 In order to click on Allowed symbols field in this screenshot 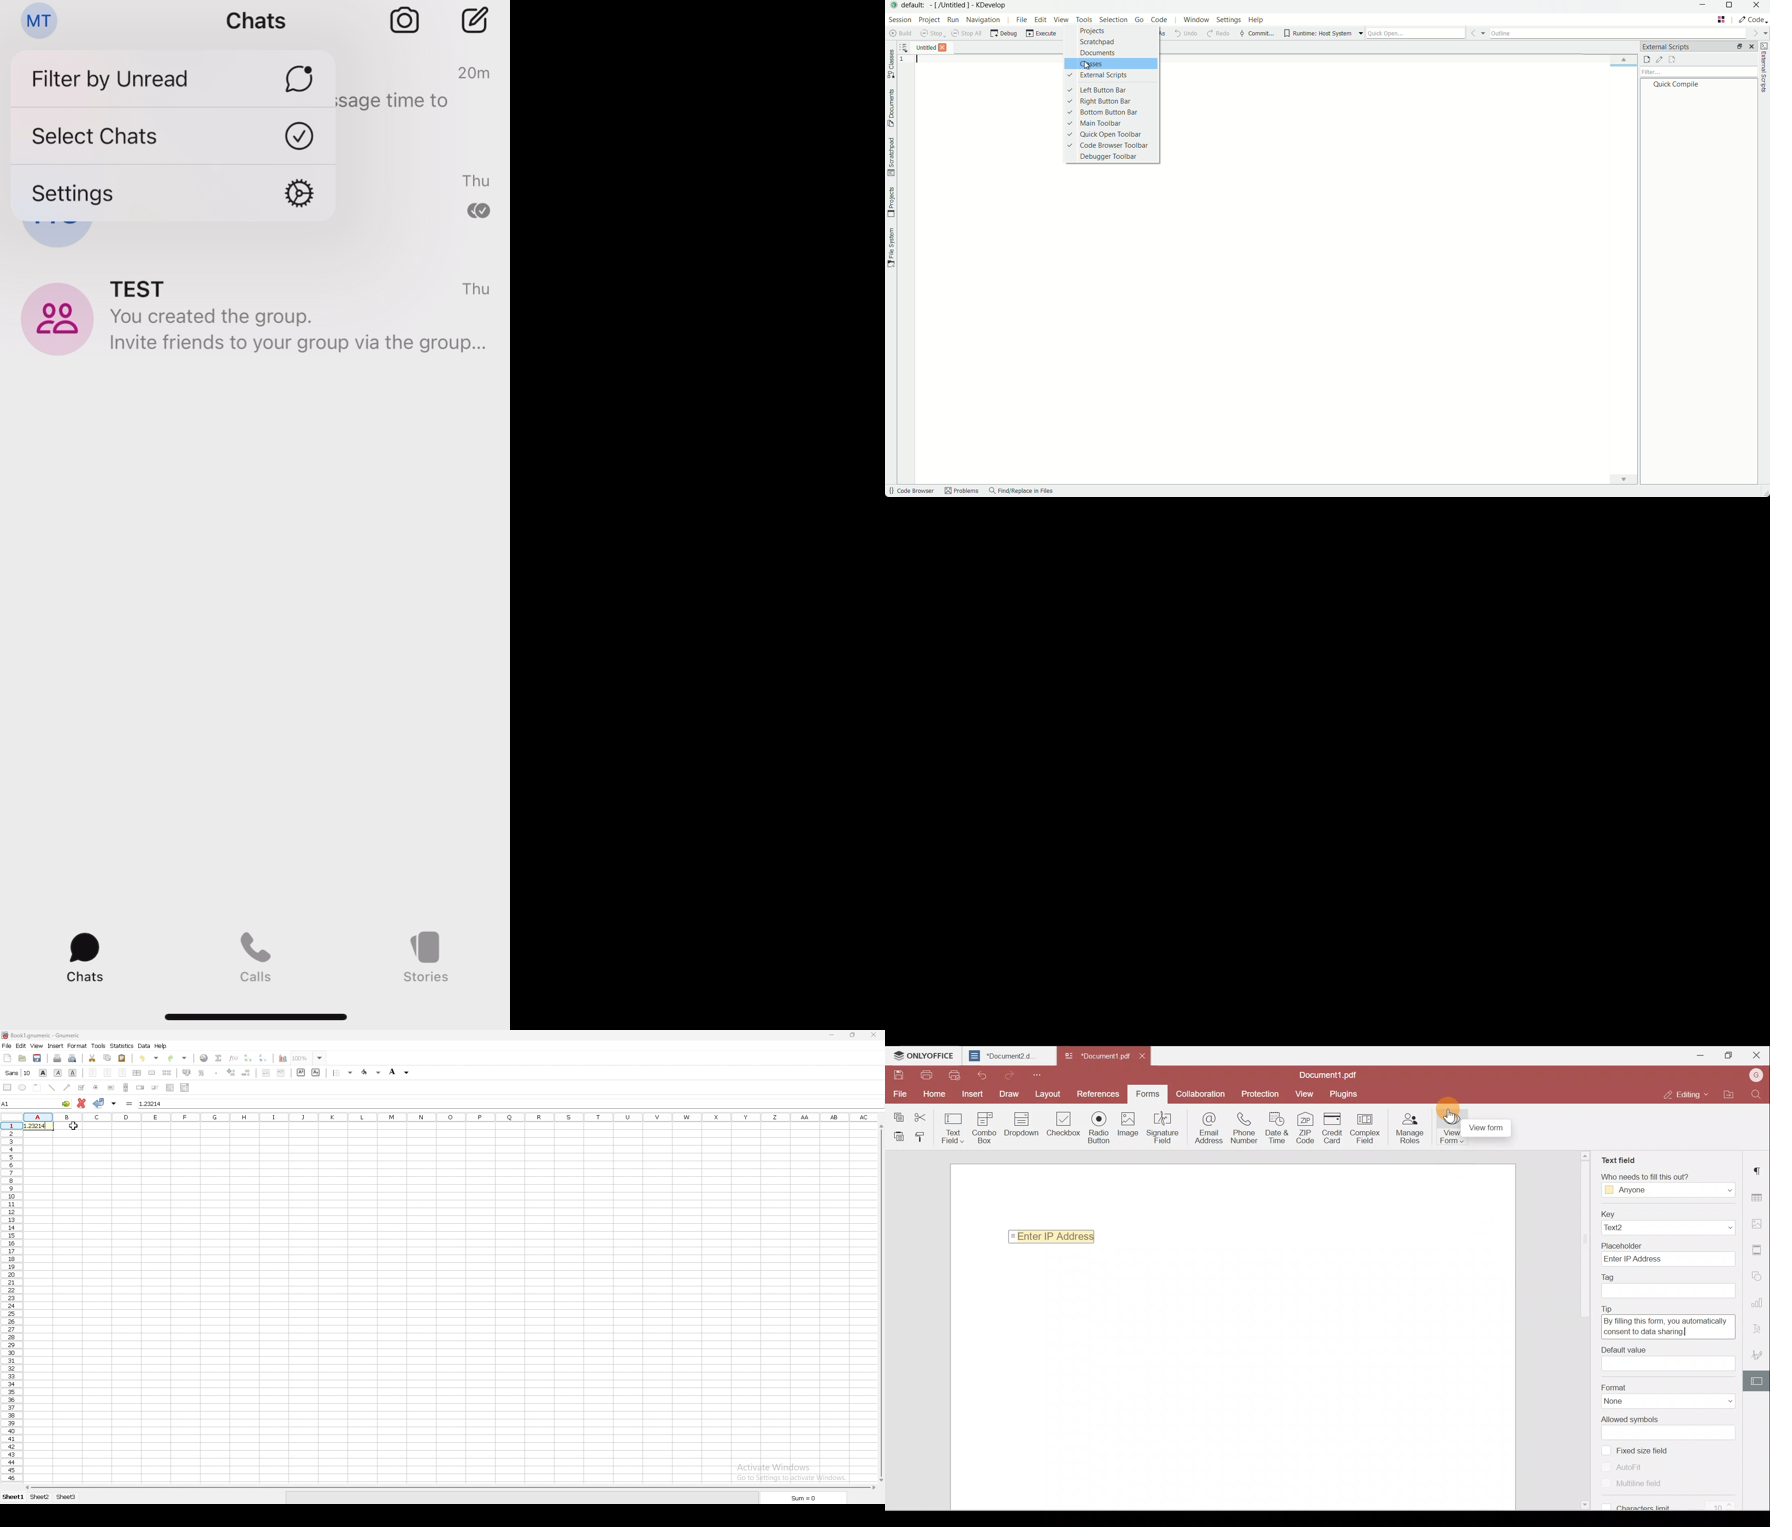, I will do `click(1673, 1433)`.